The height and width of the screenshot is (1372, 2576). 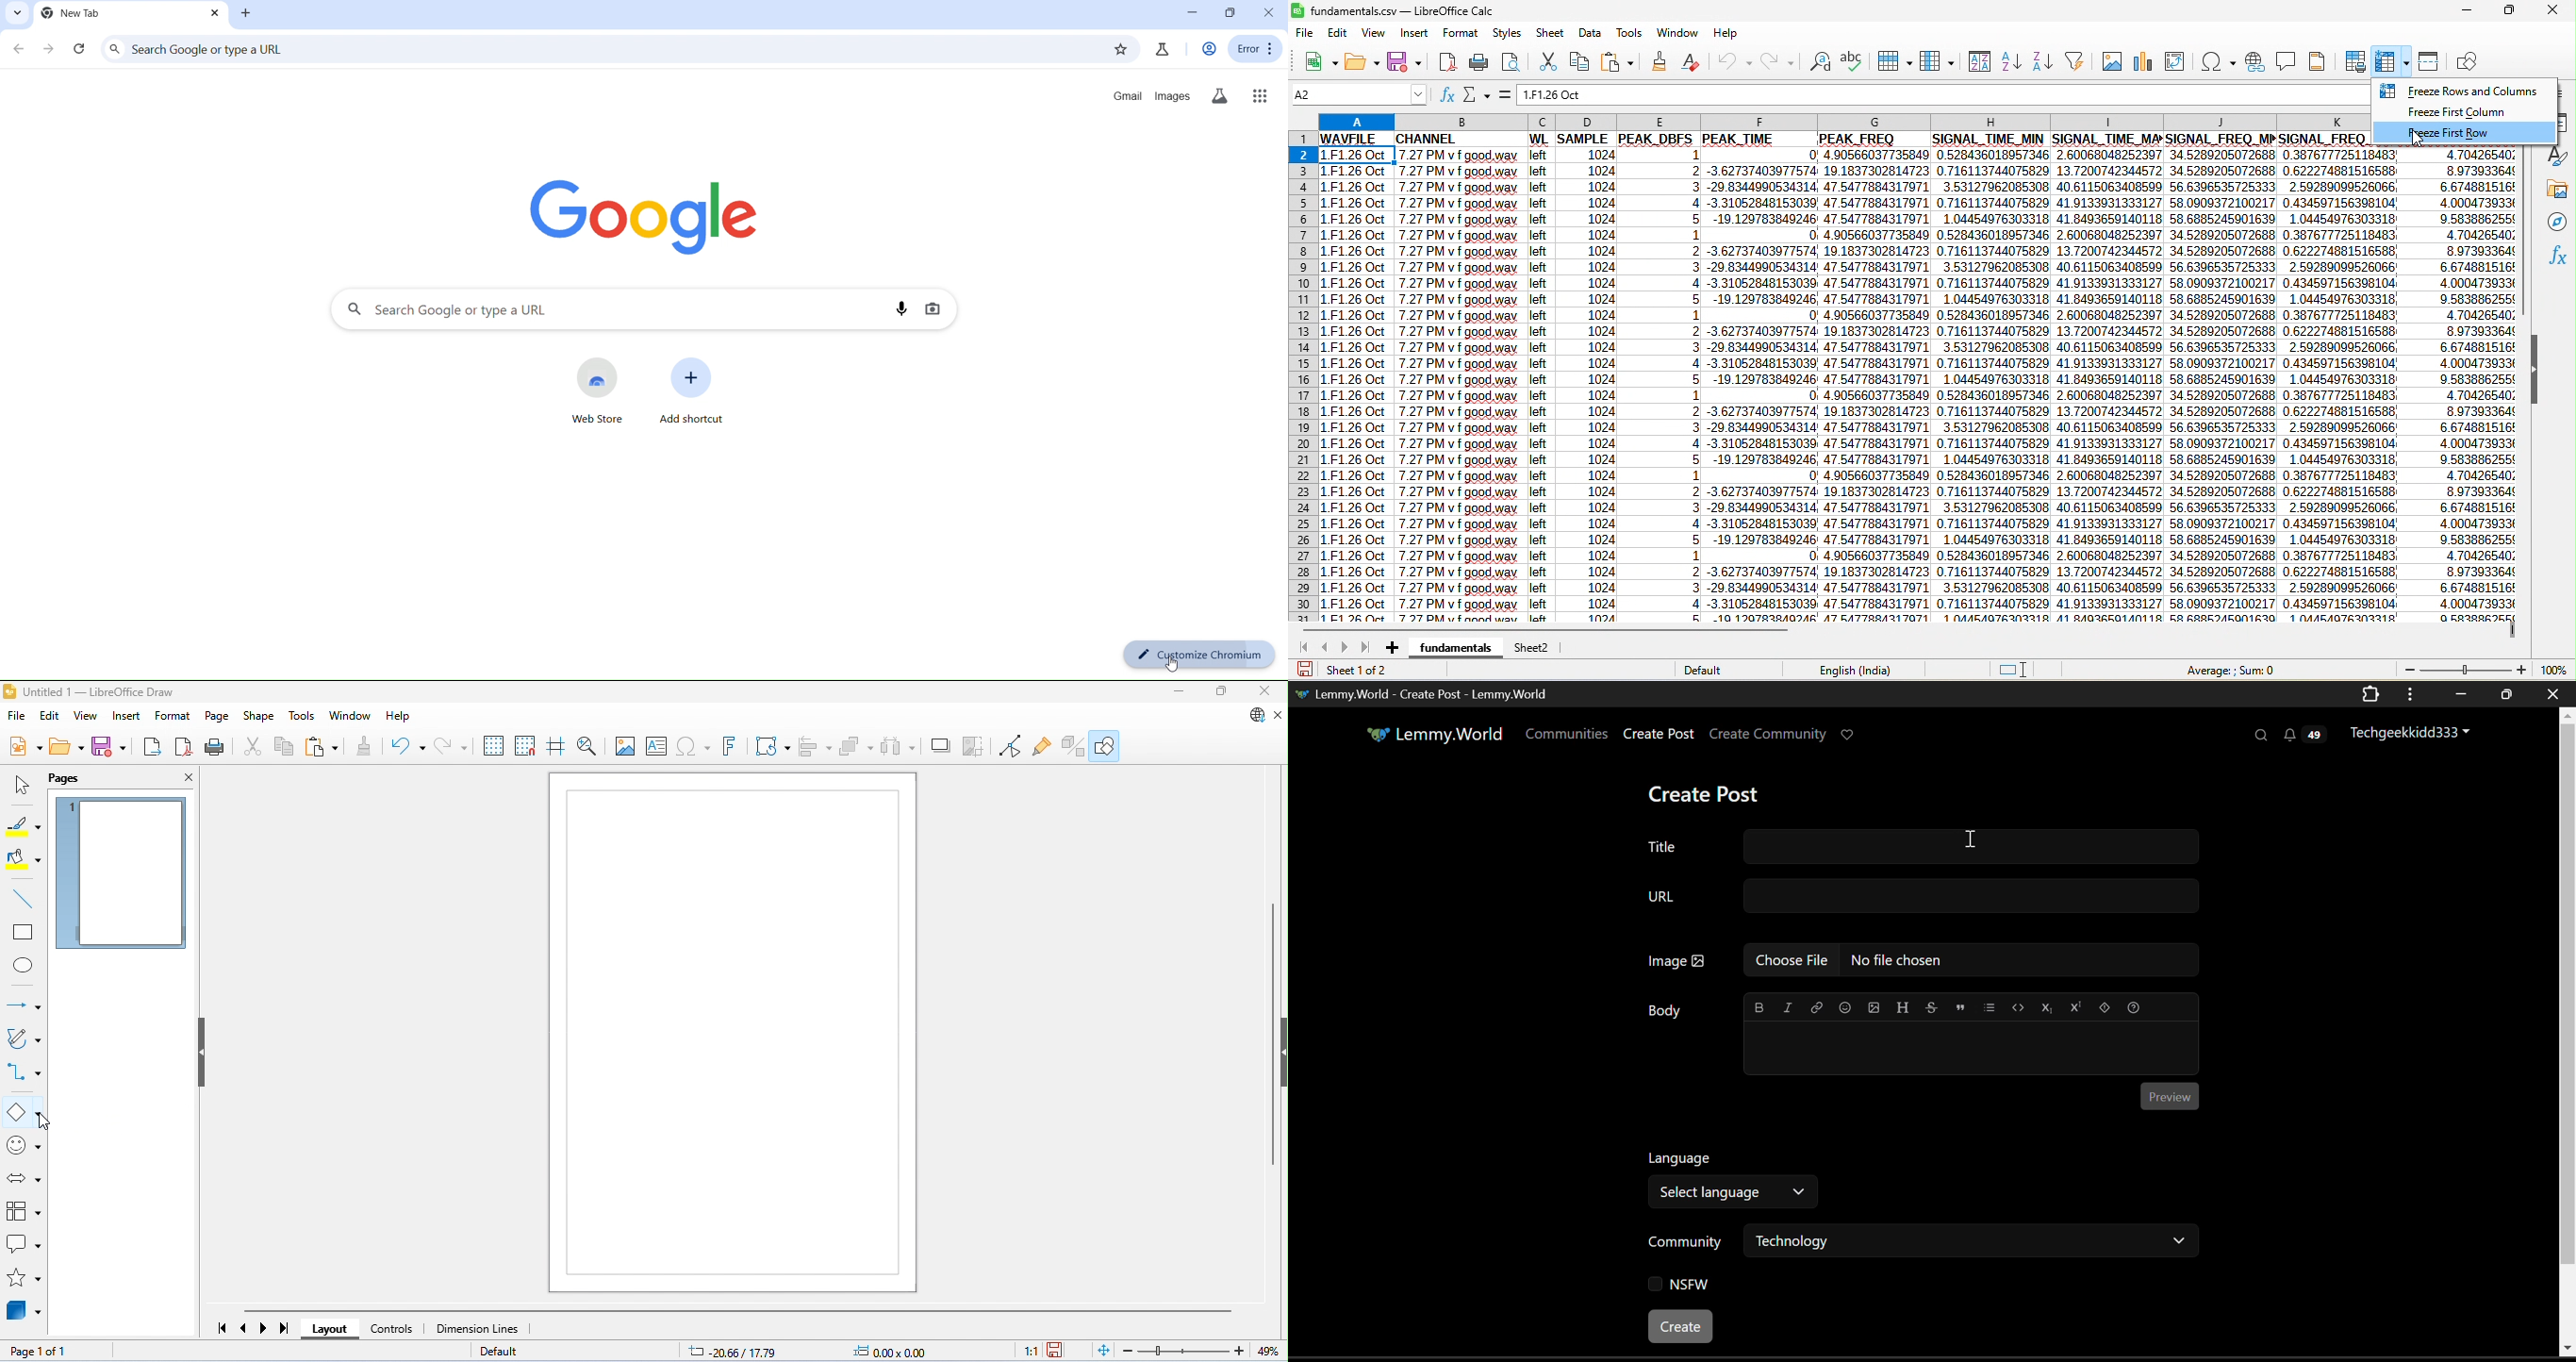 What do you see at coordinates (1841, 122) in the screenshot?
I see `column headings` at bounding box center [1841, 122].